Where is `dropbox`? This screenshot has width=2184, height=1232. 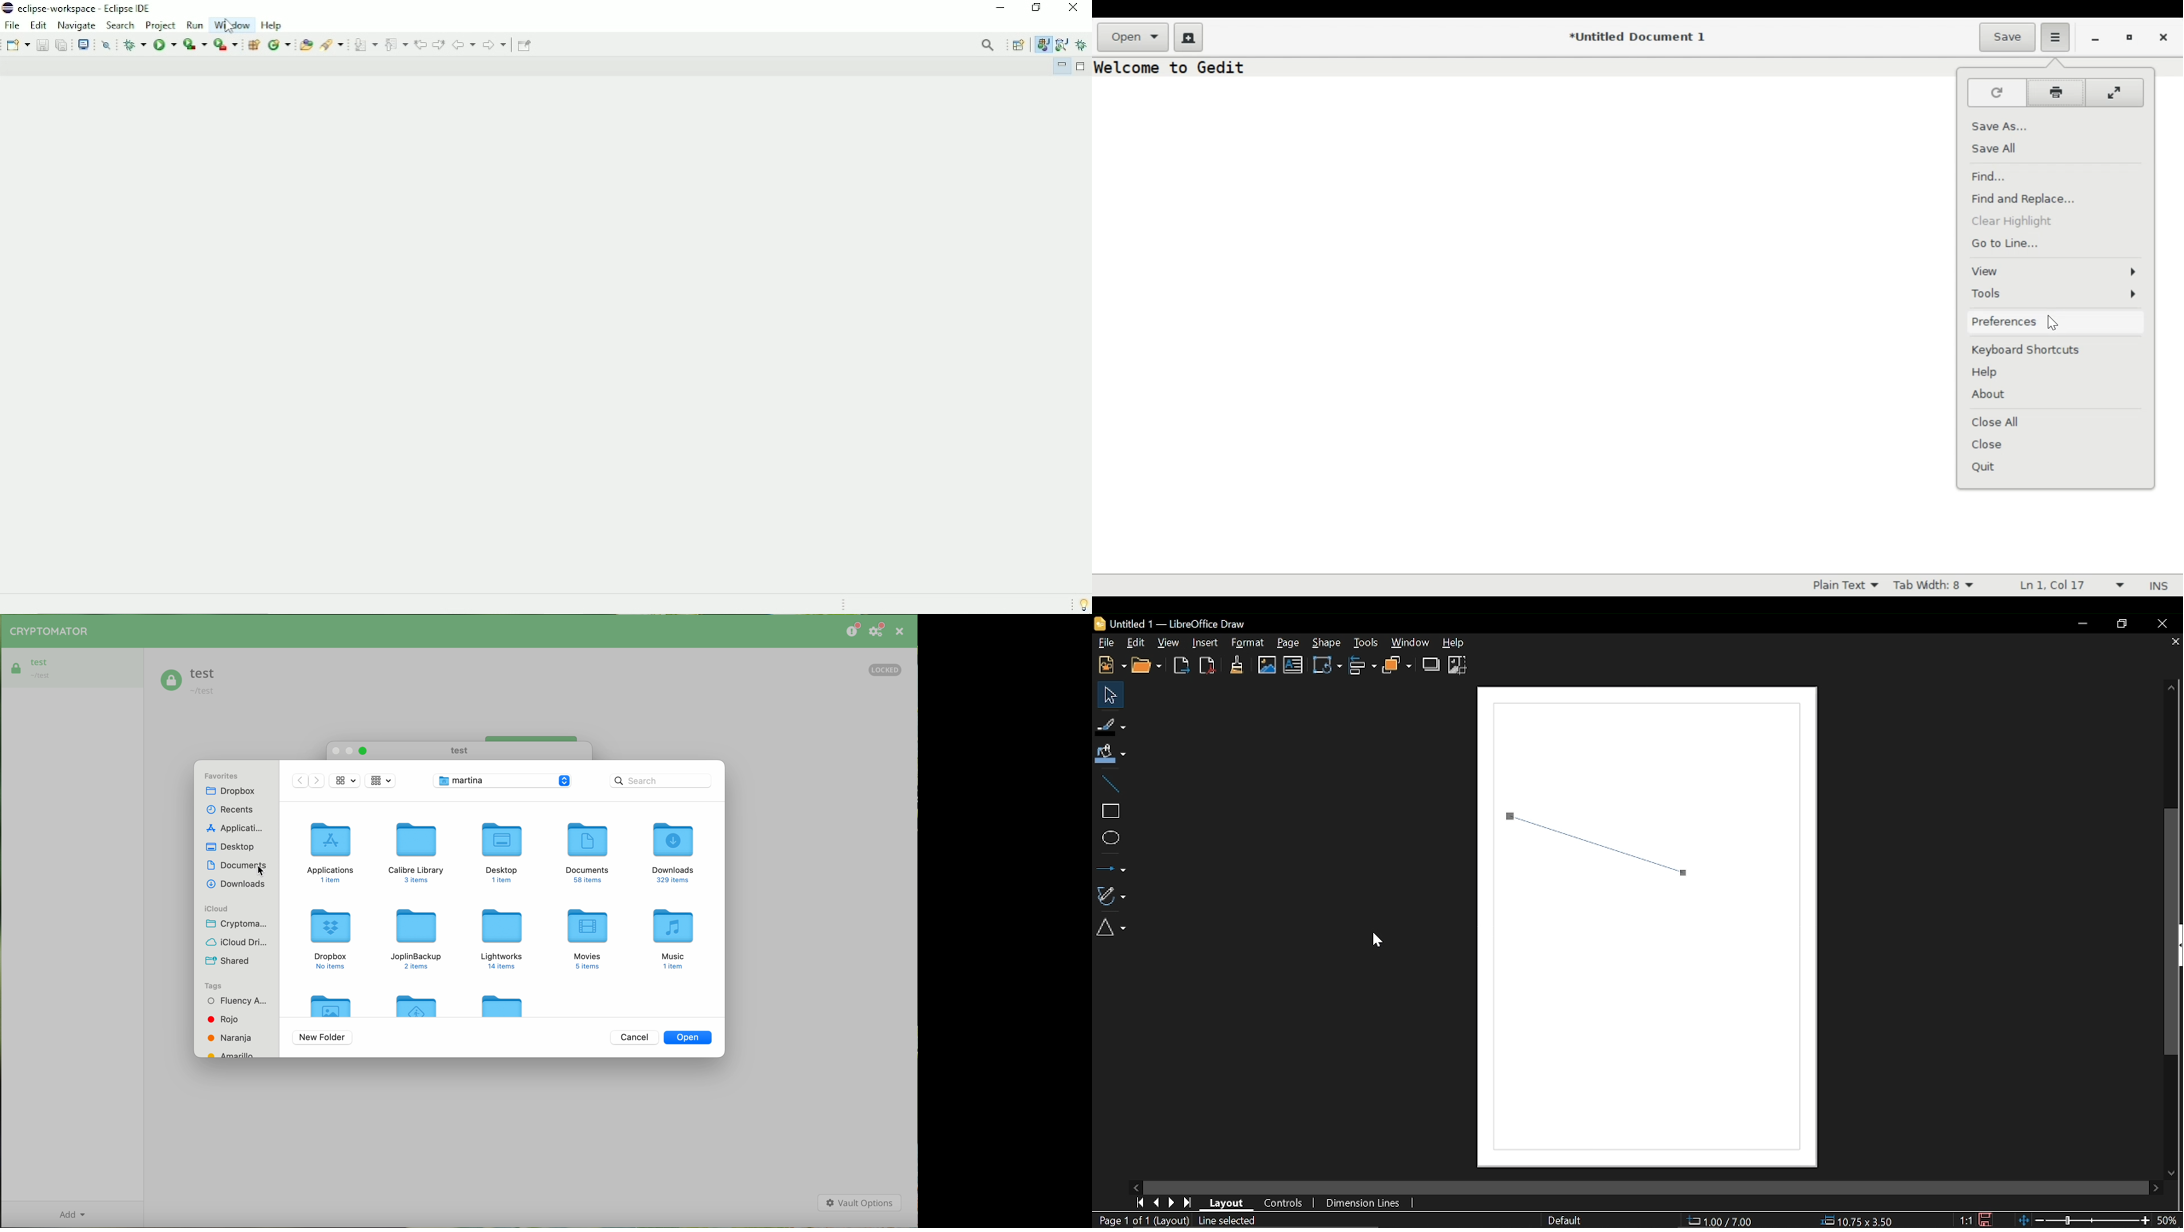 dropbox is located at coordinates (233, 792).